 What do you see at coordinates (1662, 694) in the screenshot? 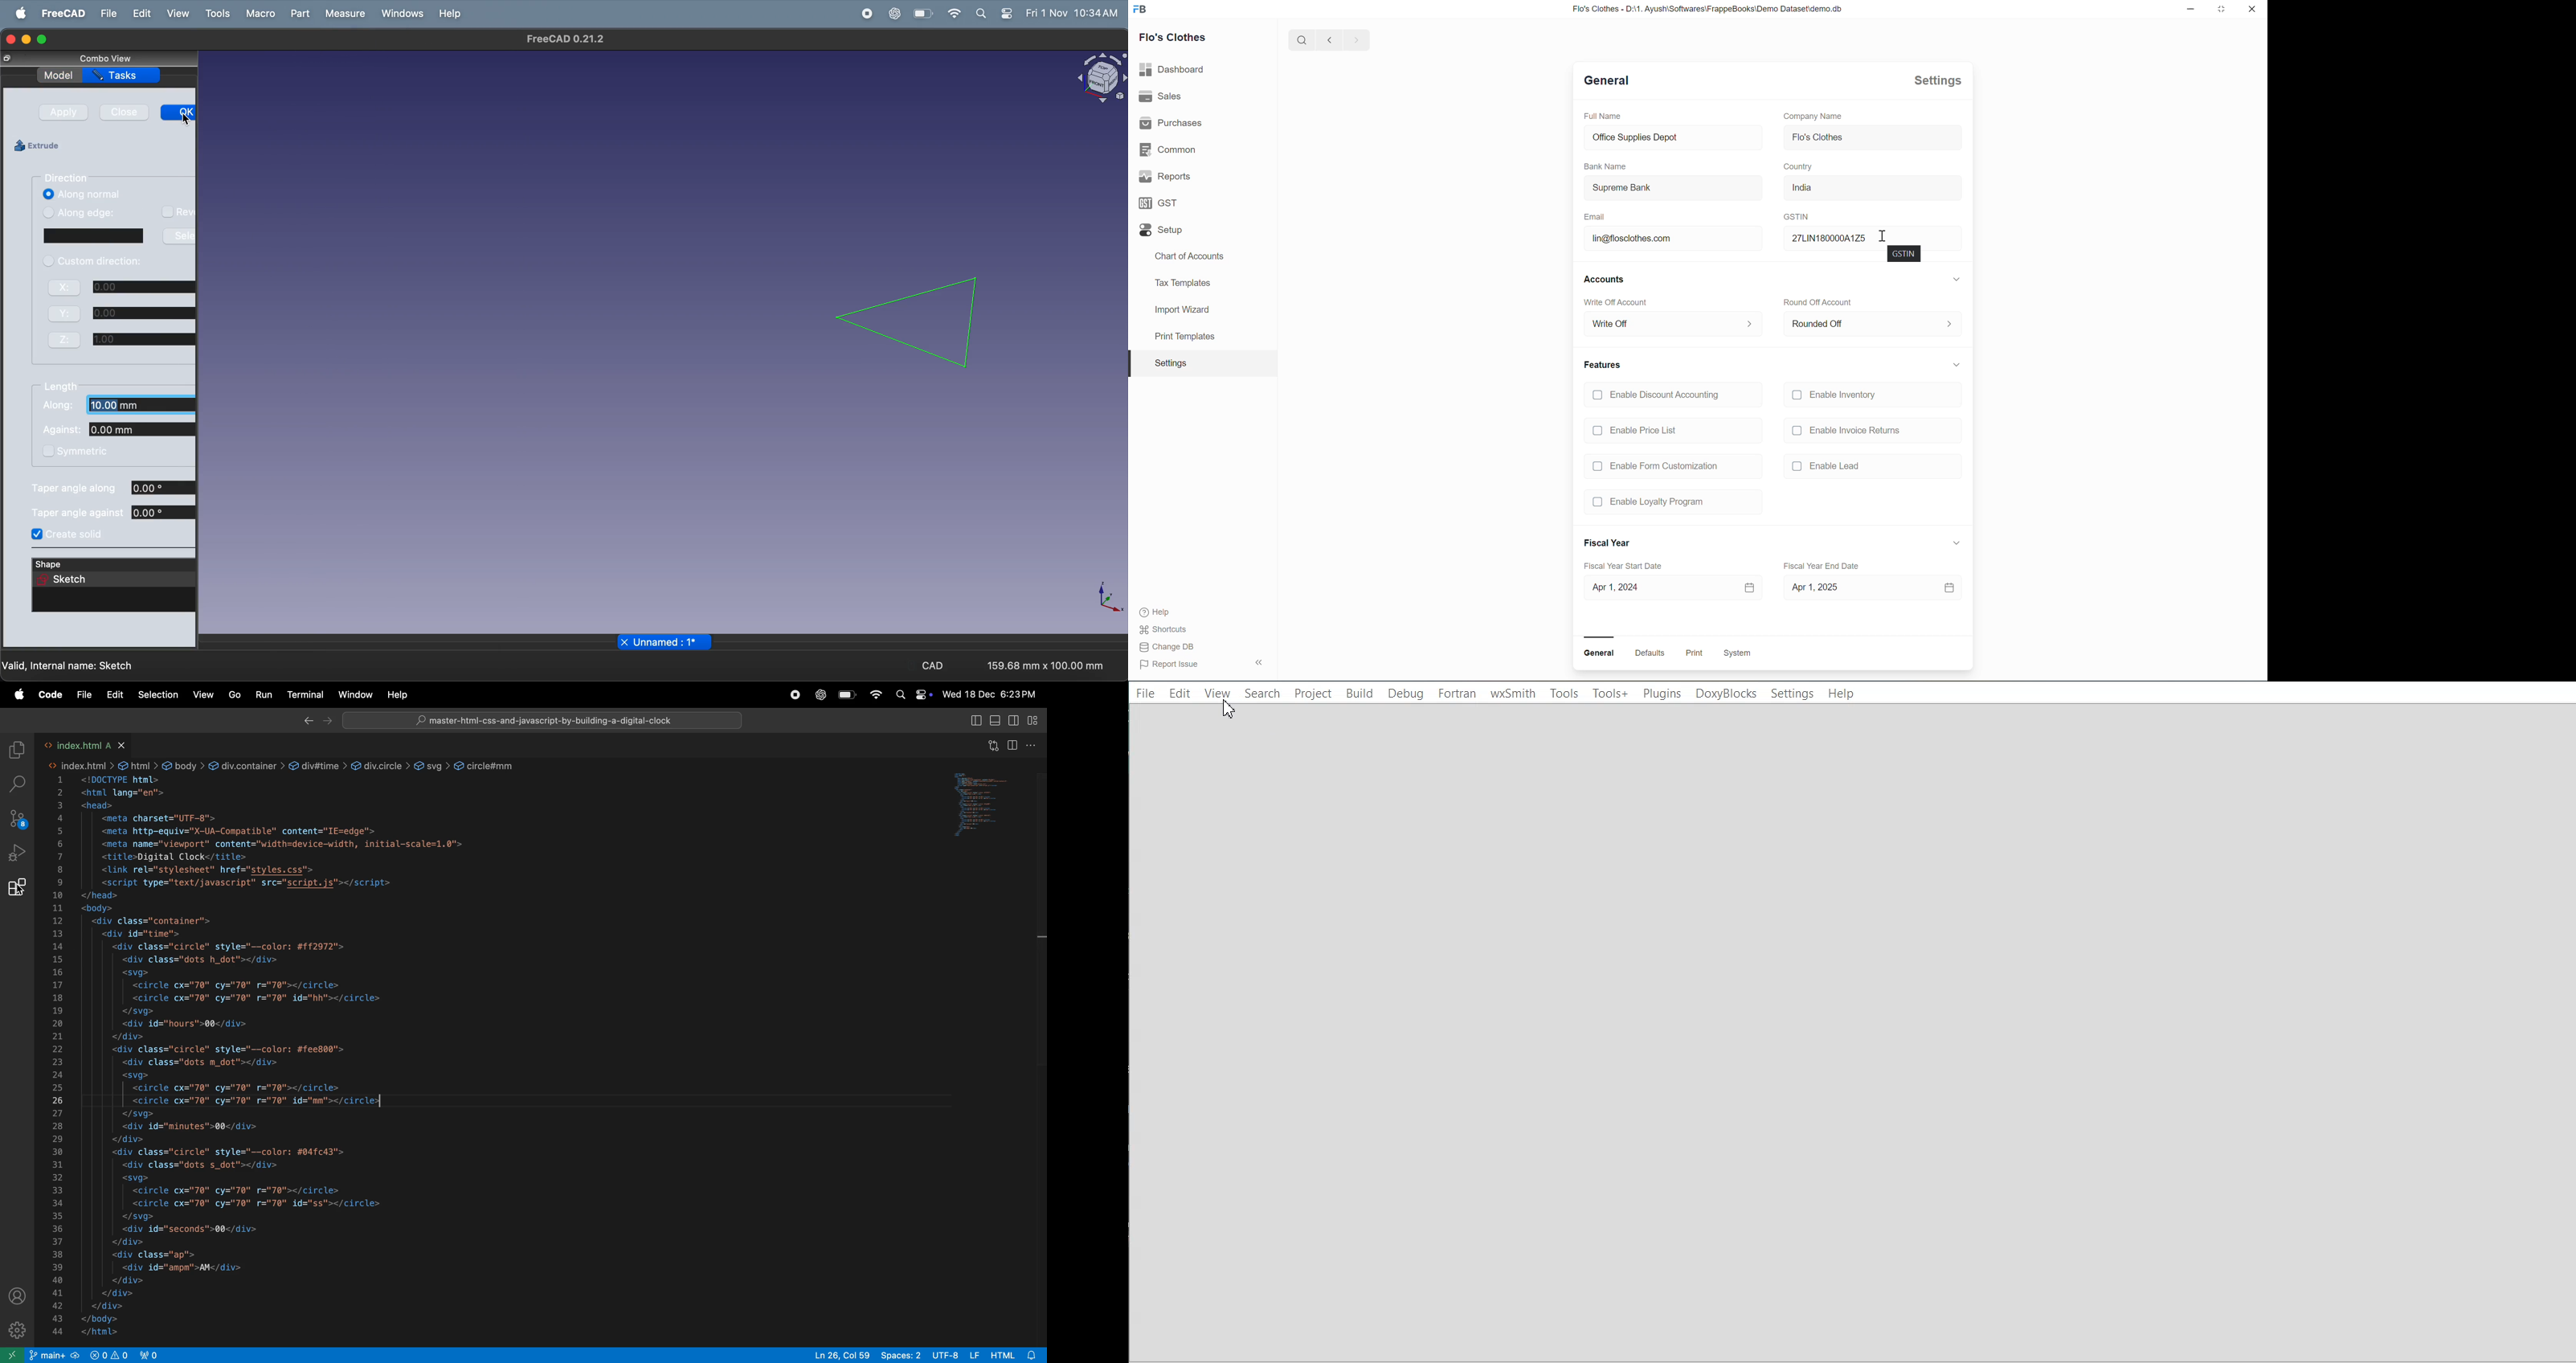
I see `Plugins` at bounding box center [1662, 694].